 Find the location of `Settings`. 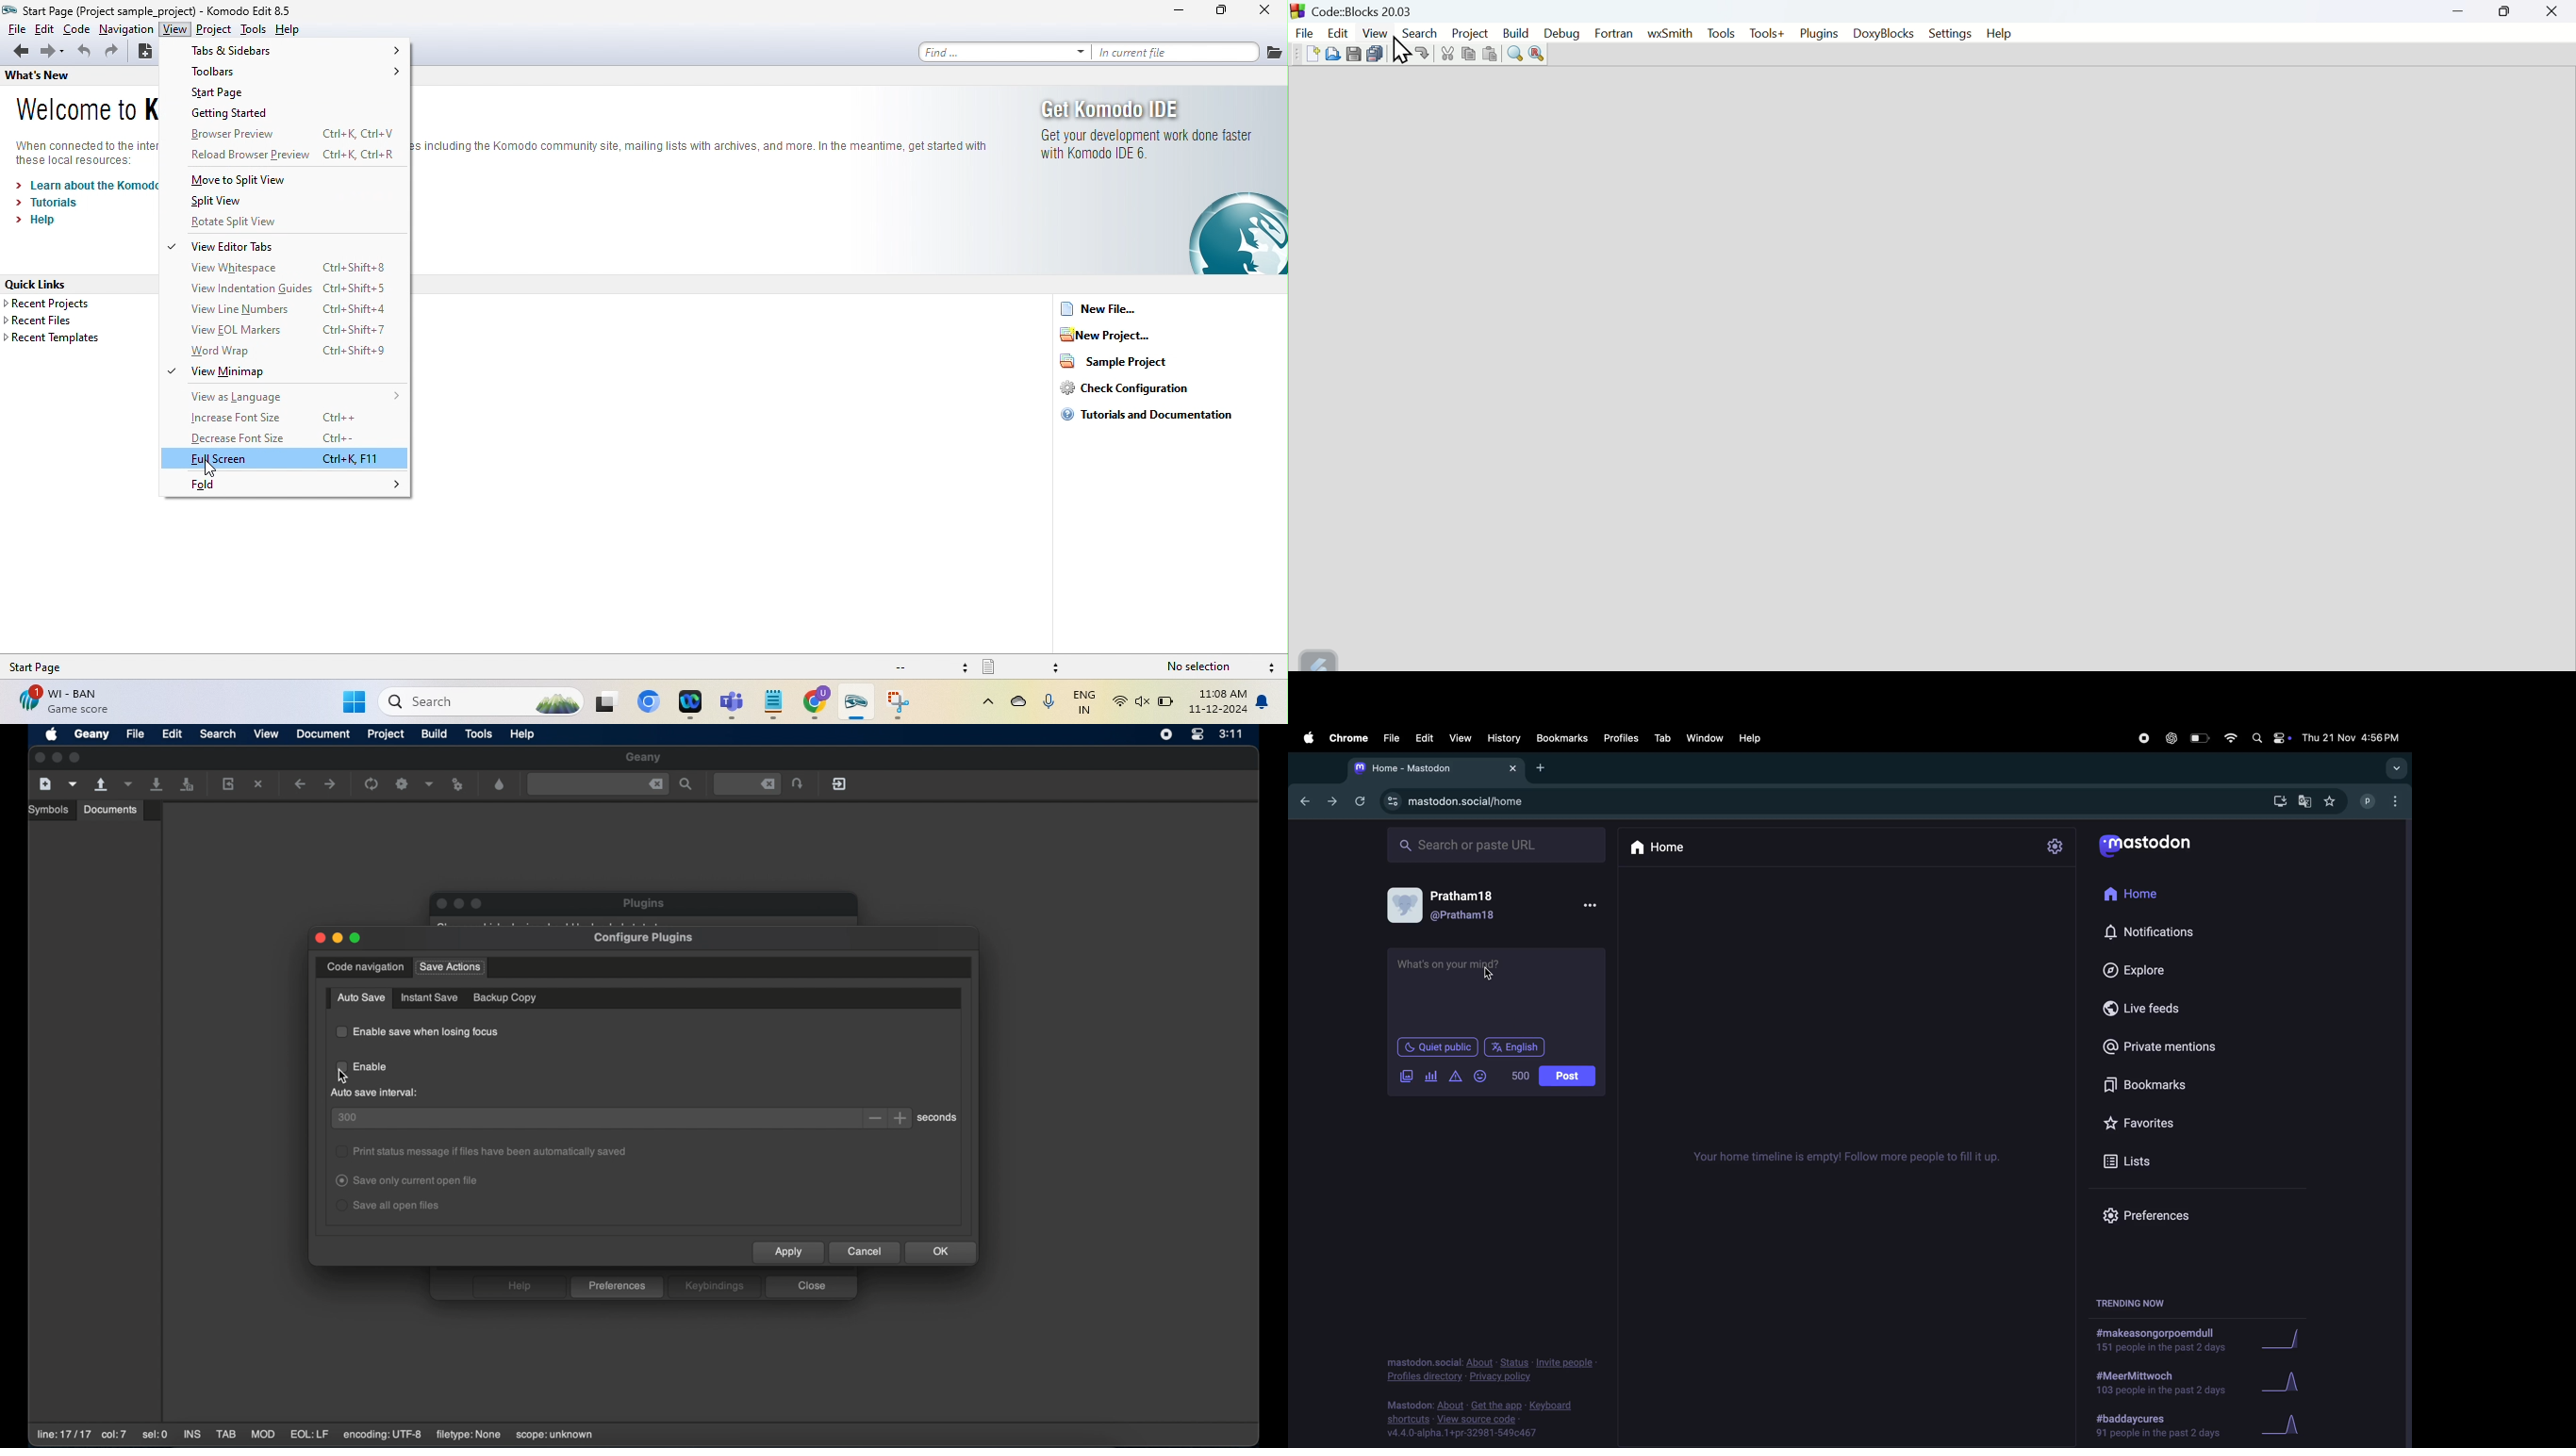

Settings is located at coordinates (1950, 33).